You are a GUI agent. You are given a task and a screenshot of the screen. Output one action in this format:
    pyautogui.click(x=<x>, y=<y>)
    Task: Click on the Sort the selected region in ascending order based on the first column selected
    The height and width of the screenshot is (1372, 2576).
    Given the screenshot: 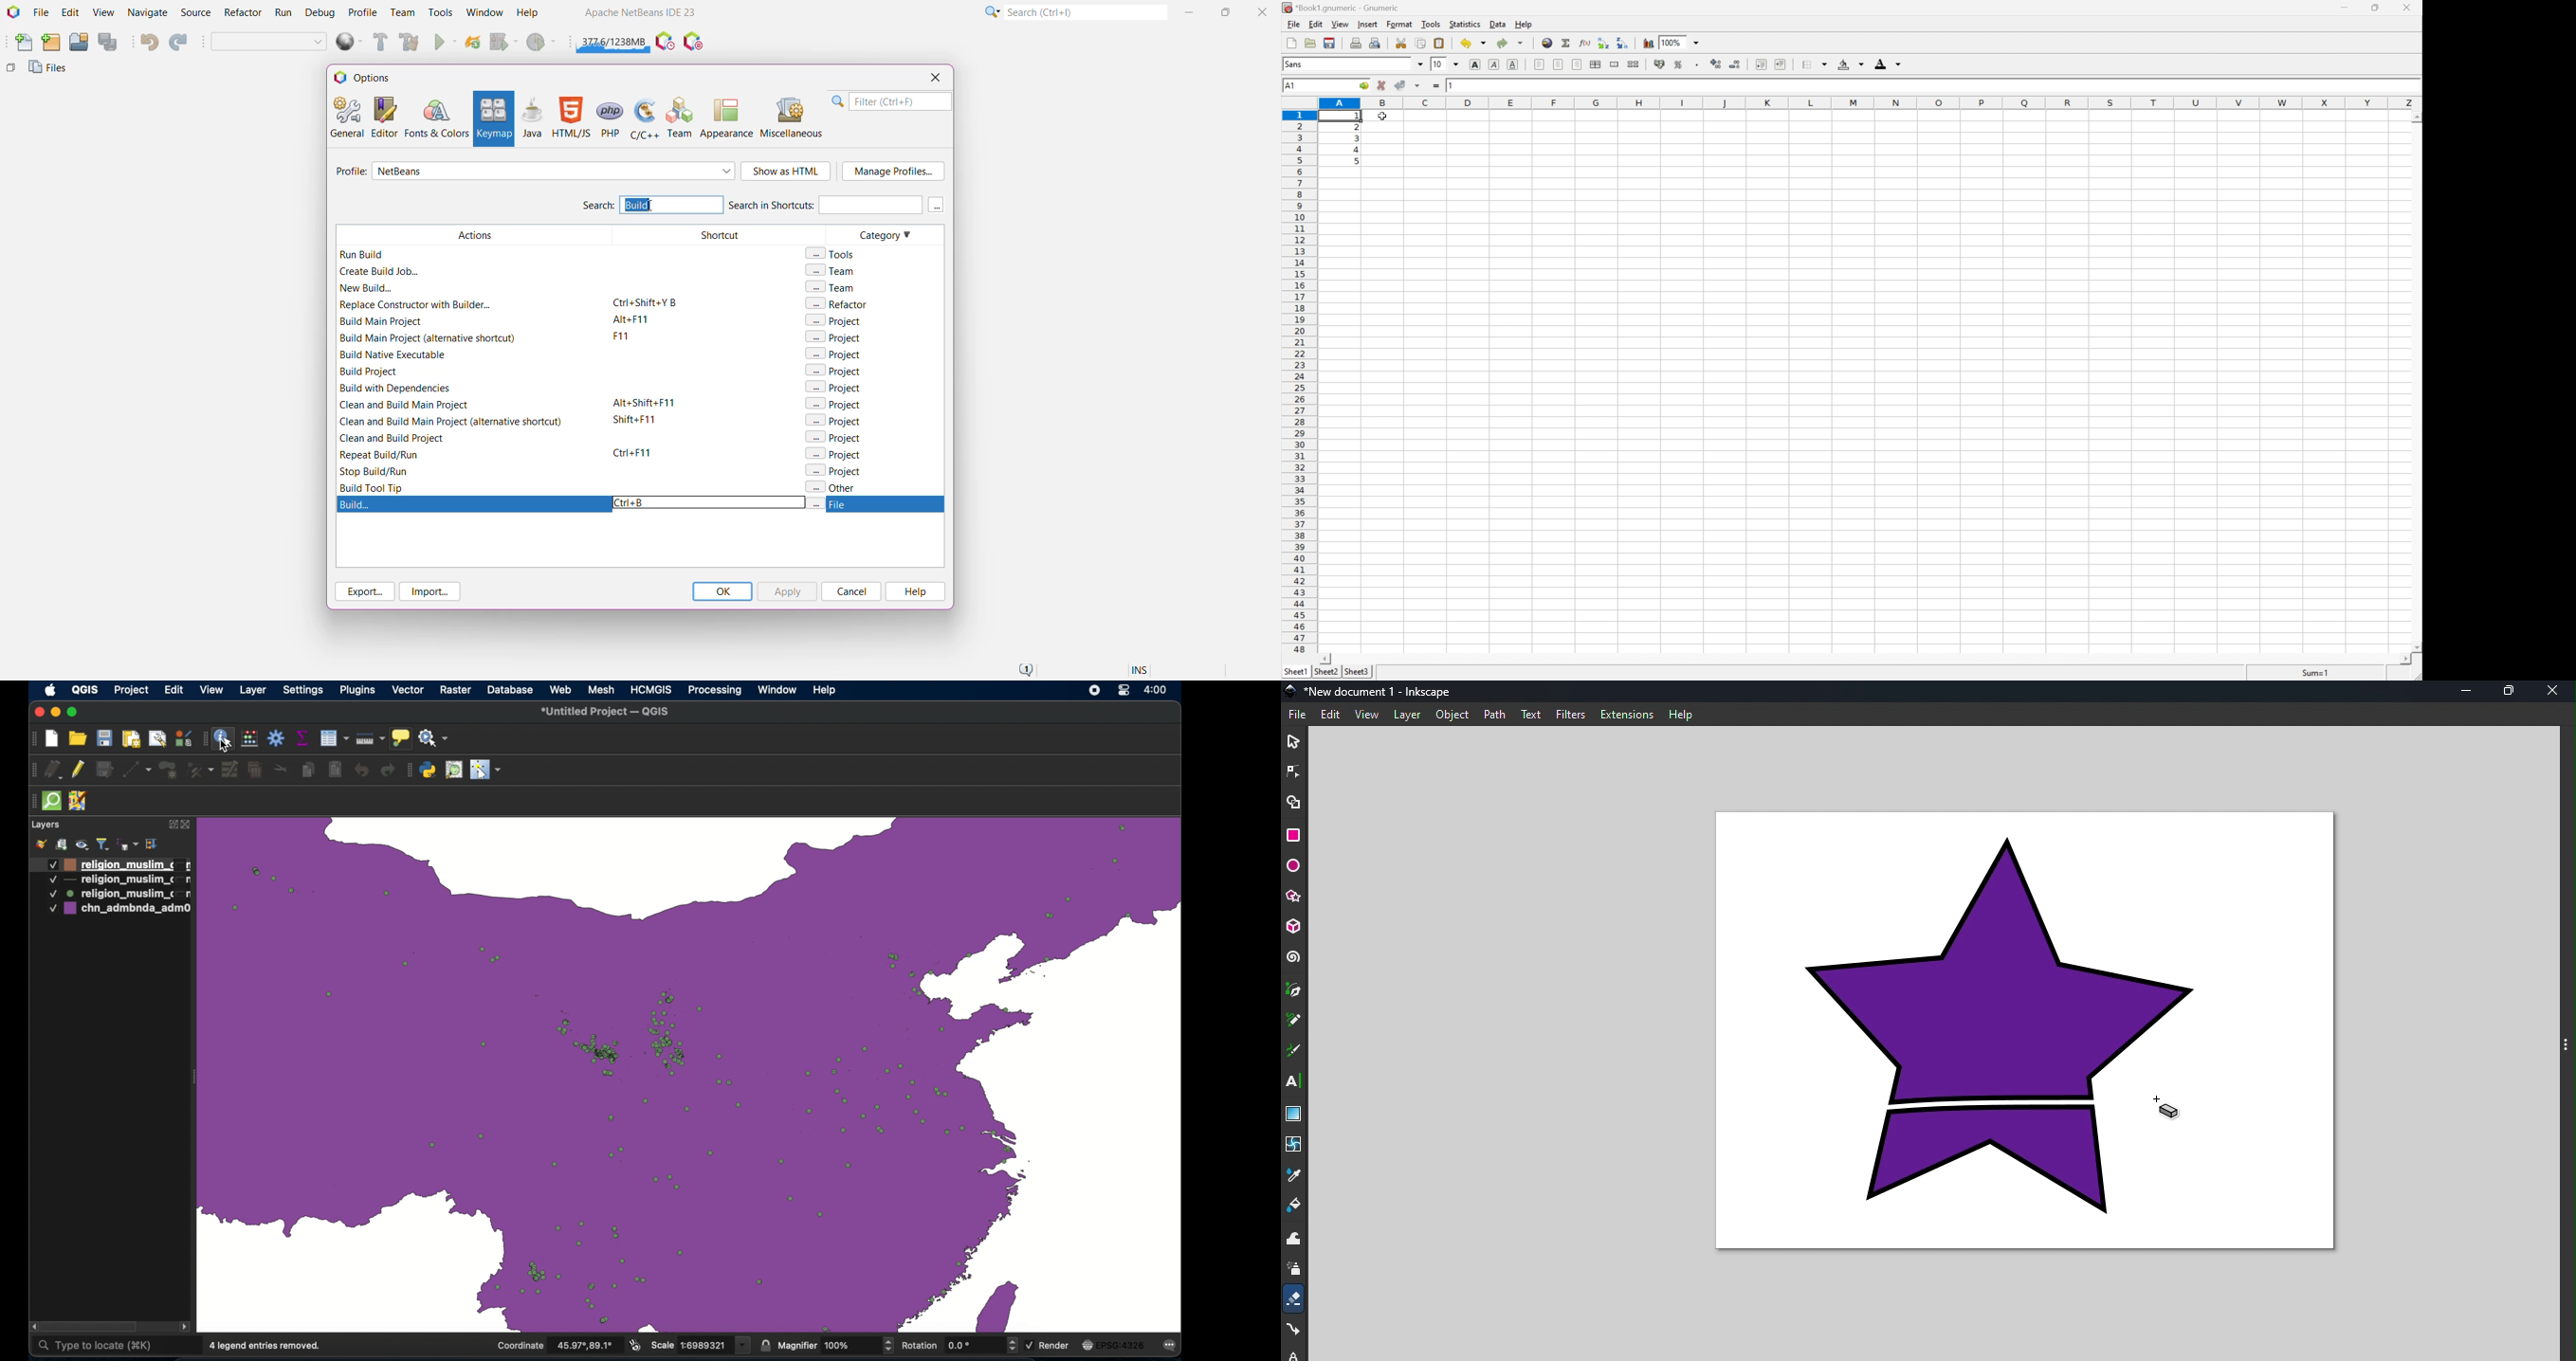 What is the action you would take?
    pyautogui.click(x=1603, y=43)
    